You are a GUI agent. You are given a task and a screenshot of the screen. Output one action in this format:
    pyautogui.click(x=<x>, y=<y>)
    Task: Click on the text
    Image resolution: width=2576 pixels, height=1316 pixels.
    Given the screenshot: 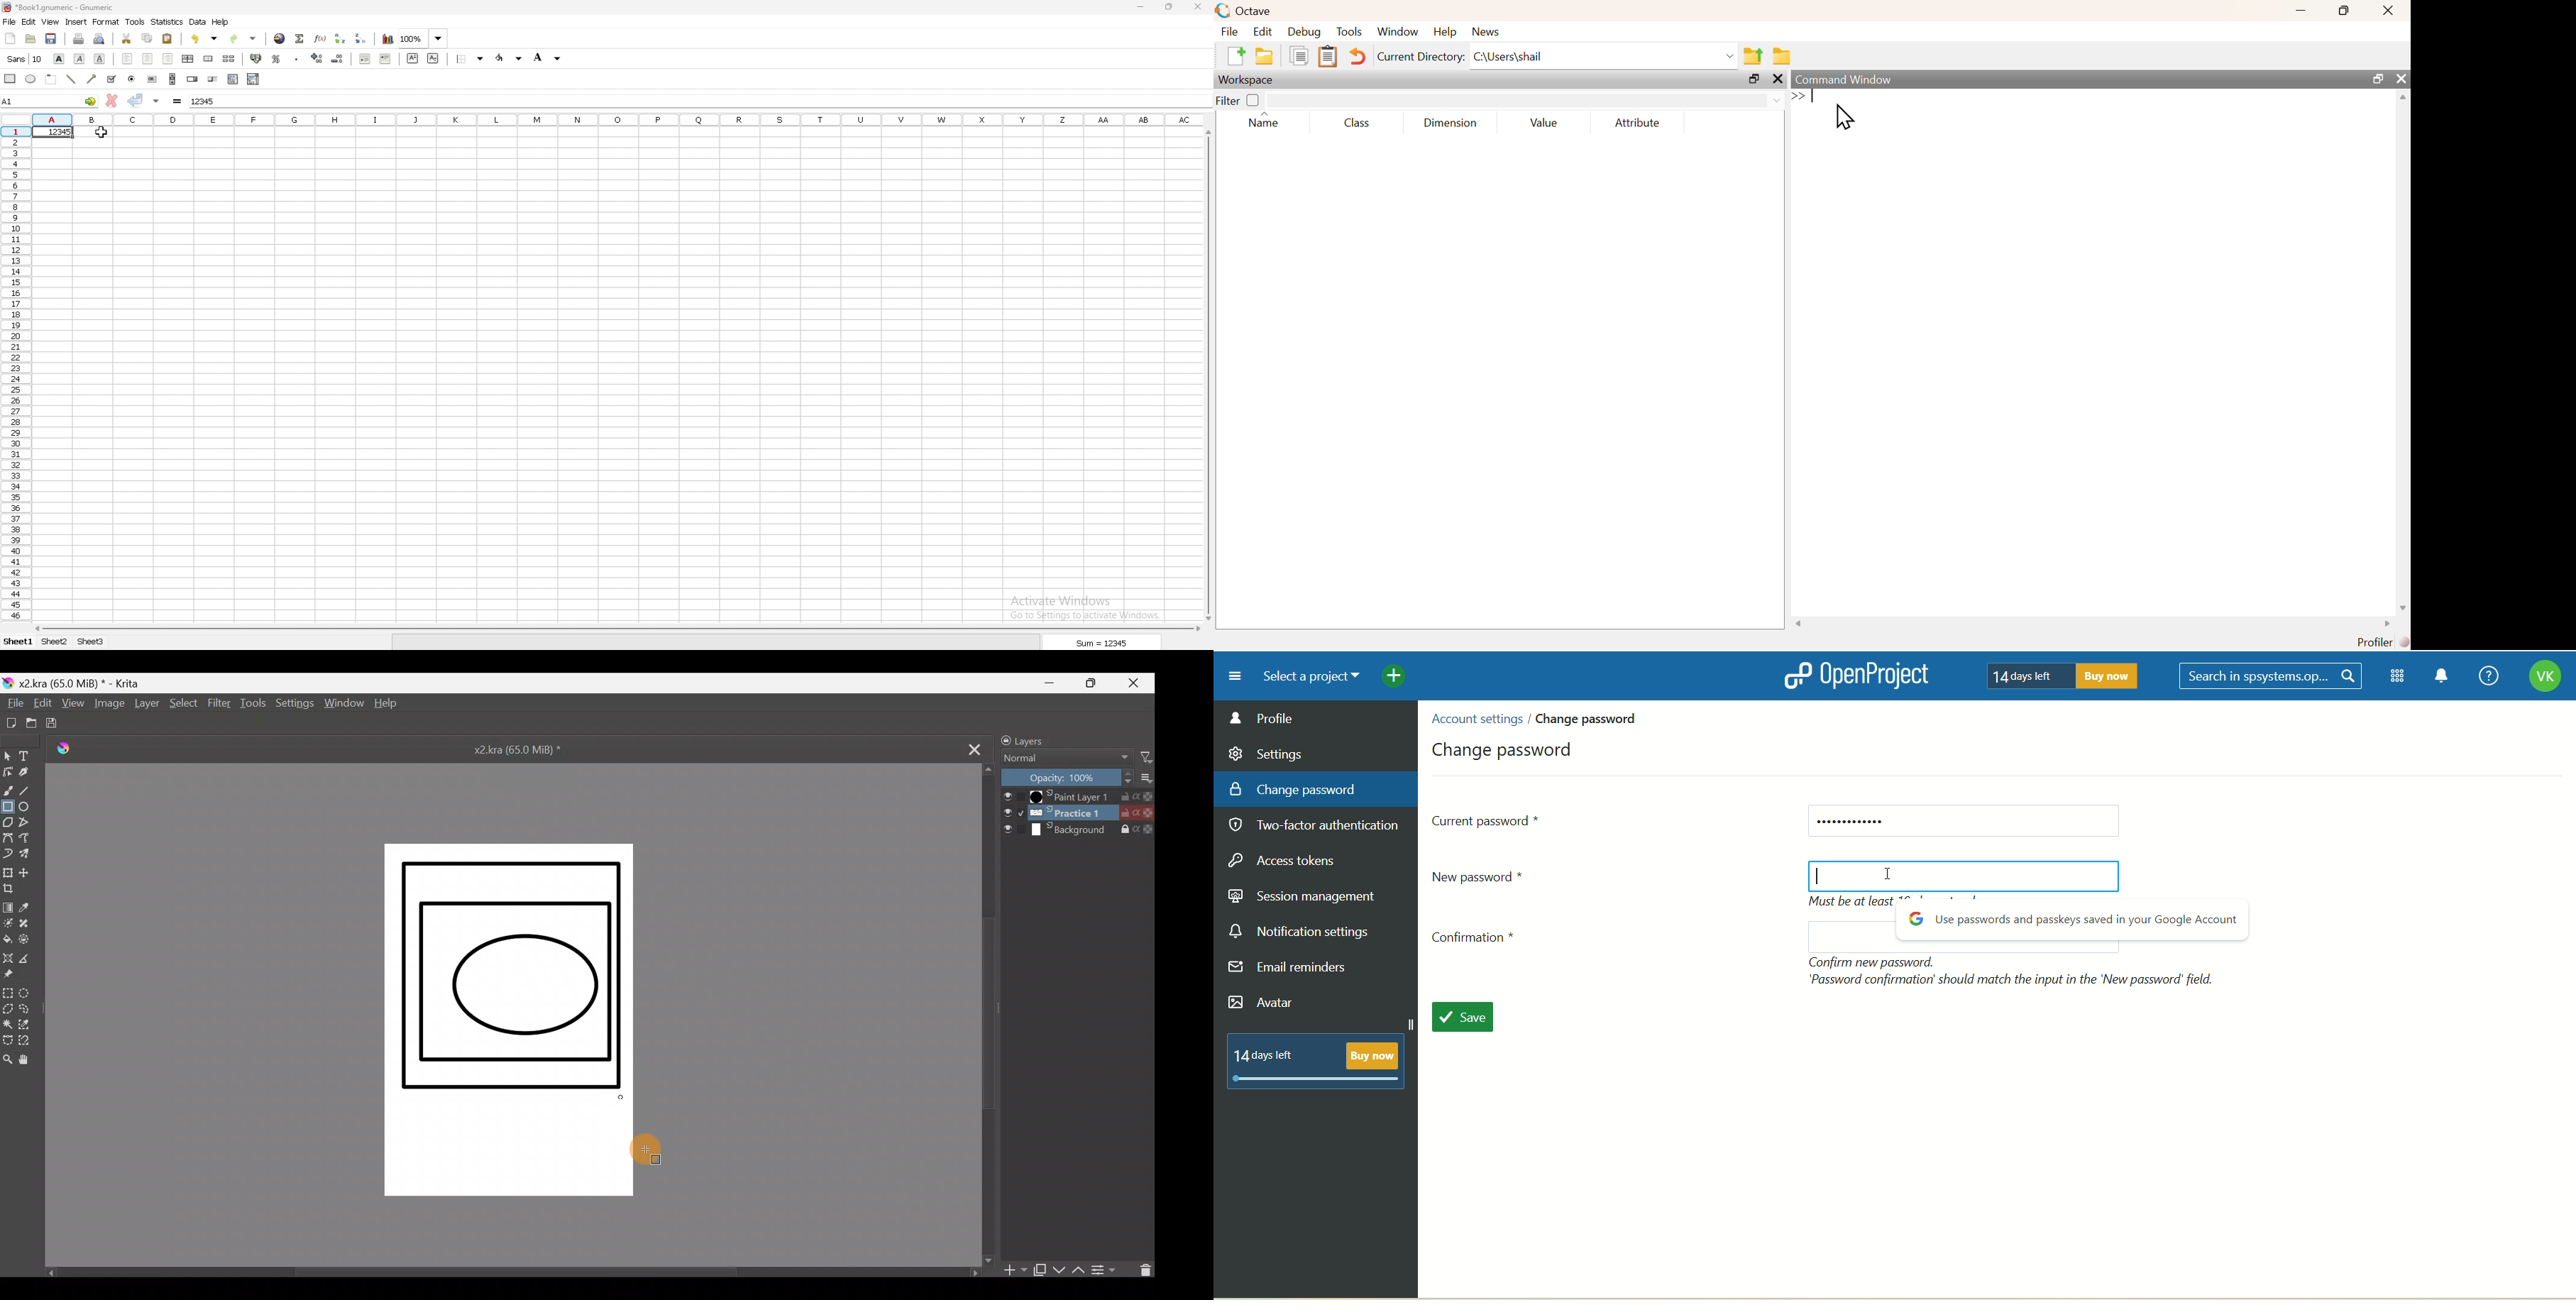 What is the action you would take?
    pyautogui.click(x=2015, y=971)
    